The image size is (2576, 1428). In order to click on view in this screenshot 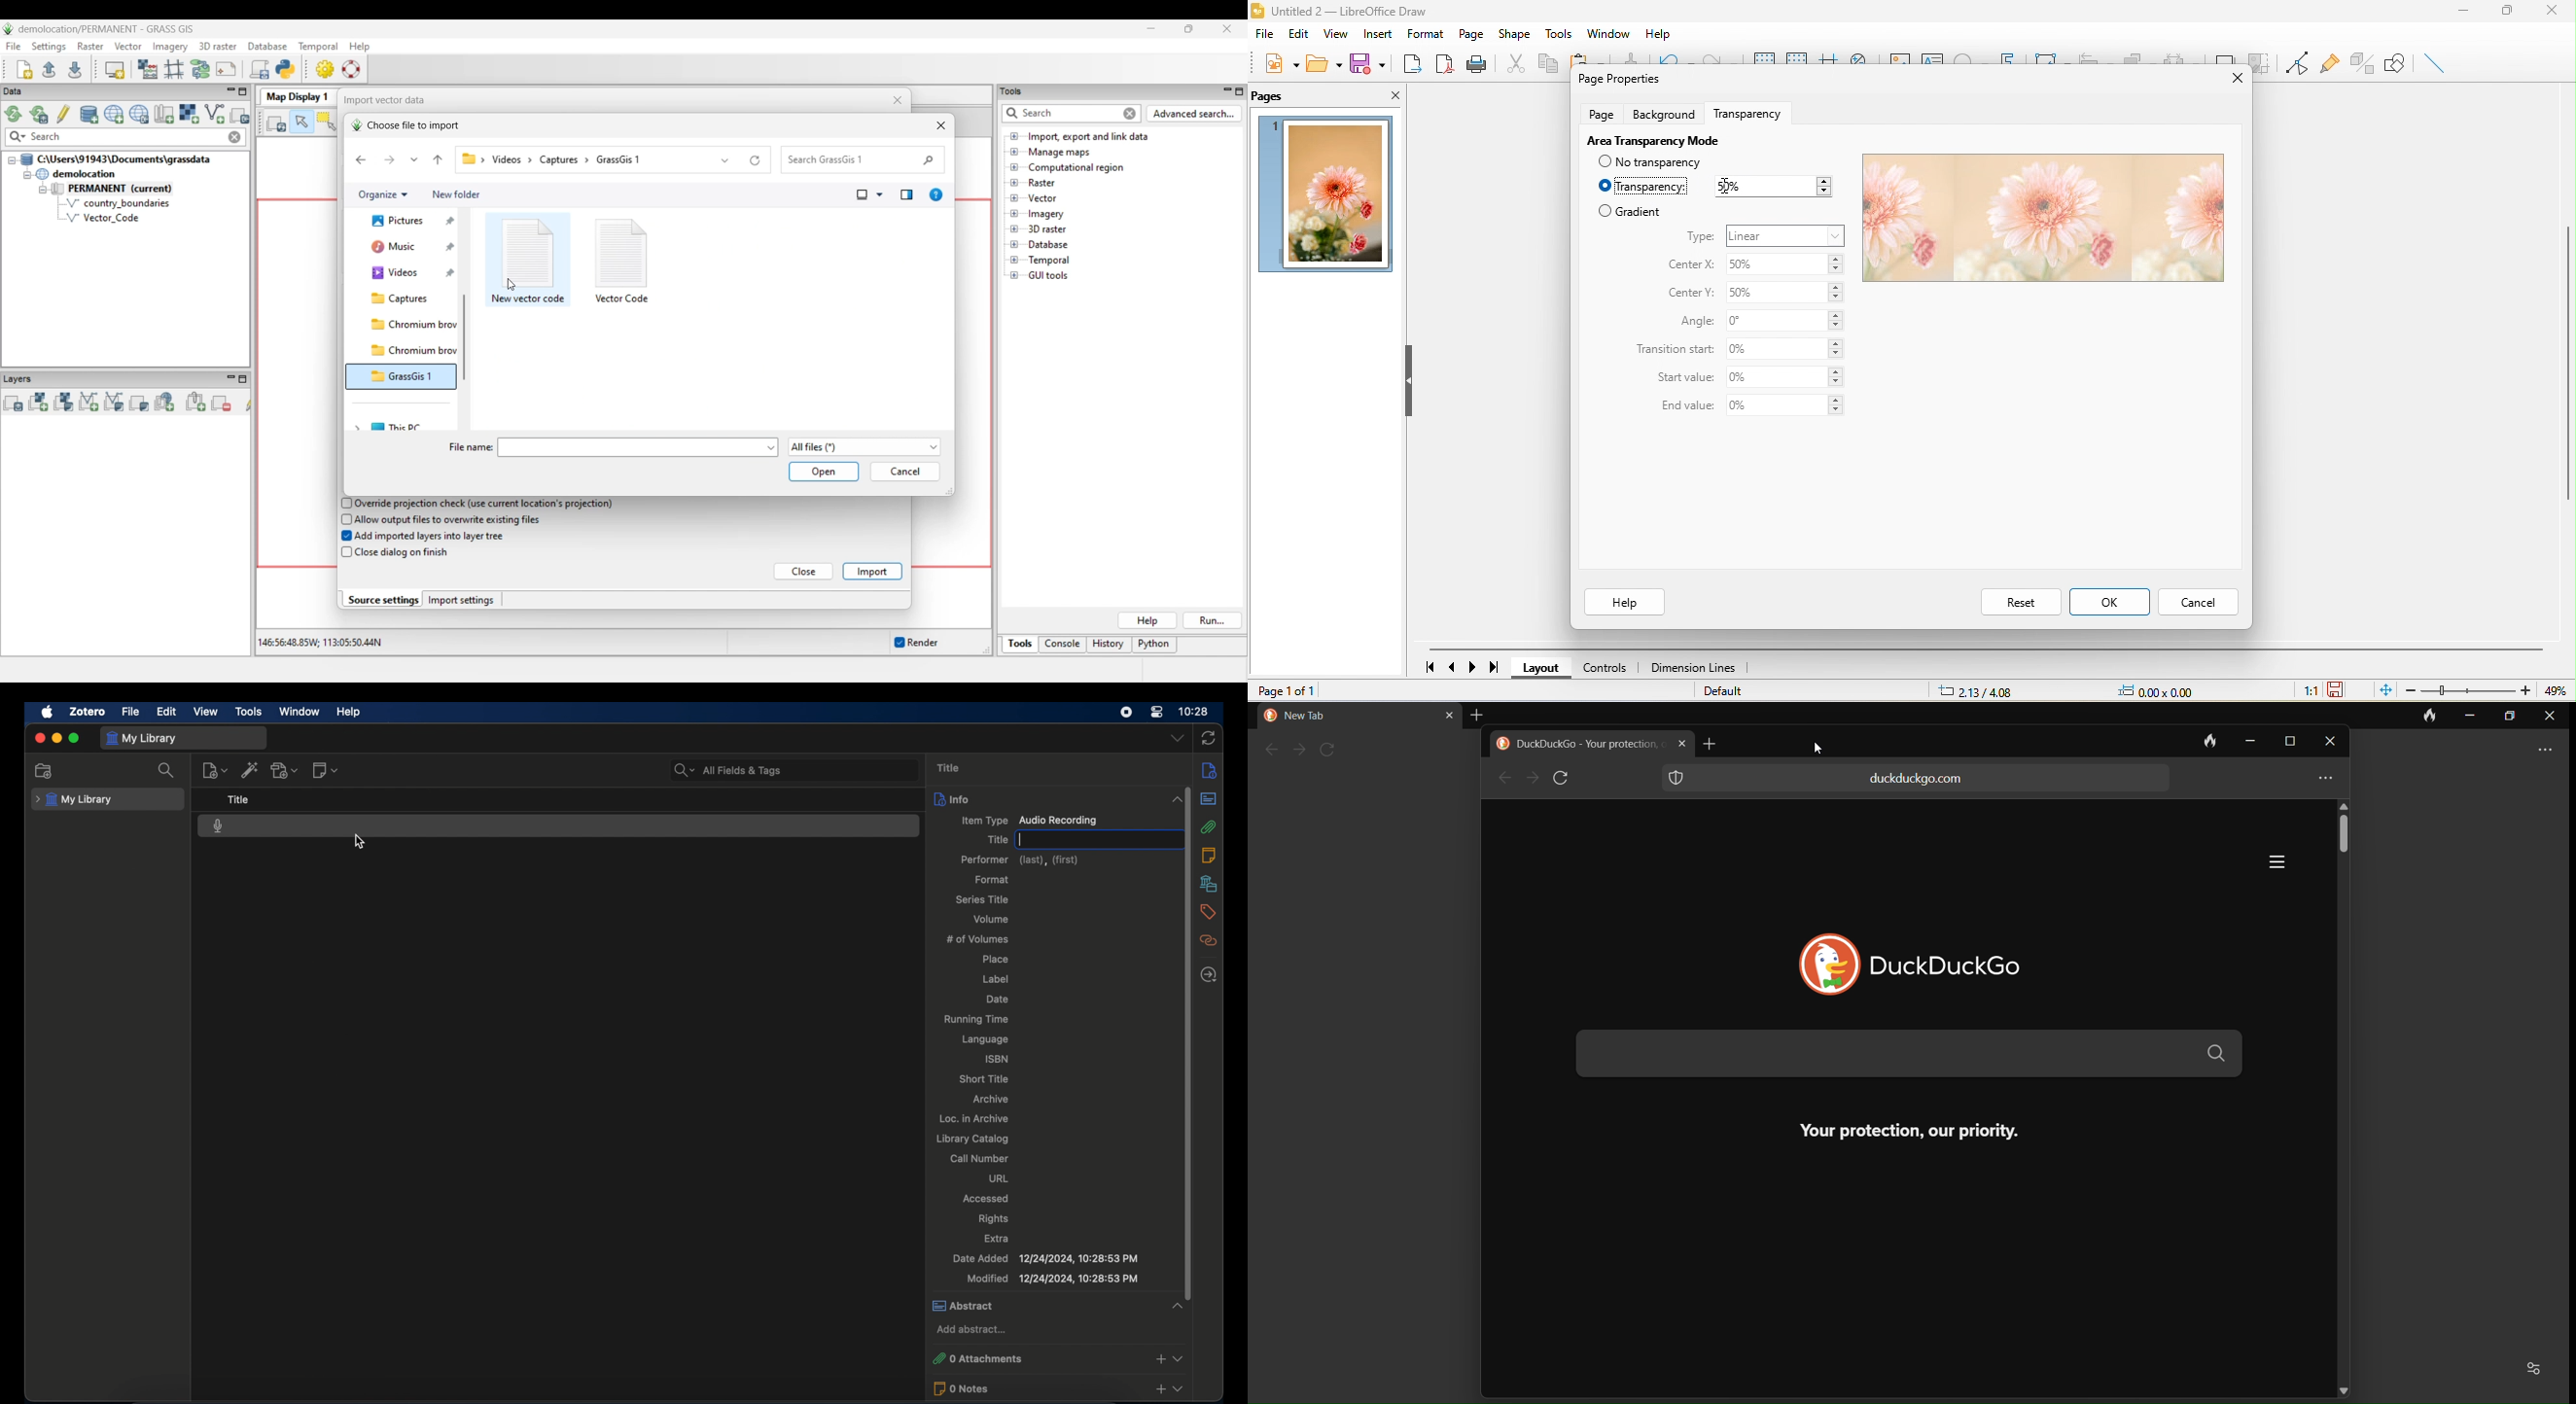, I will do `click(1339, 33)`.